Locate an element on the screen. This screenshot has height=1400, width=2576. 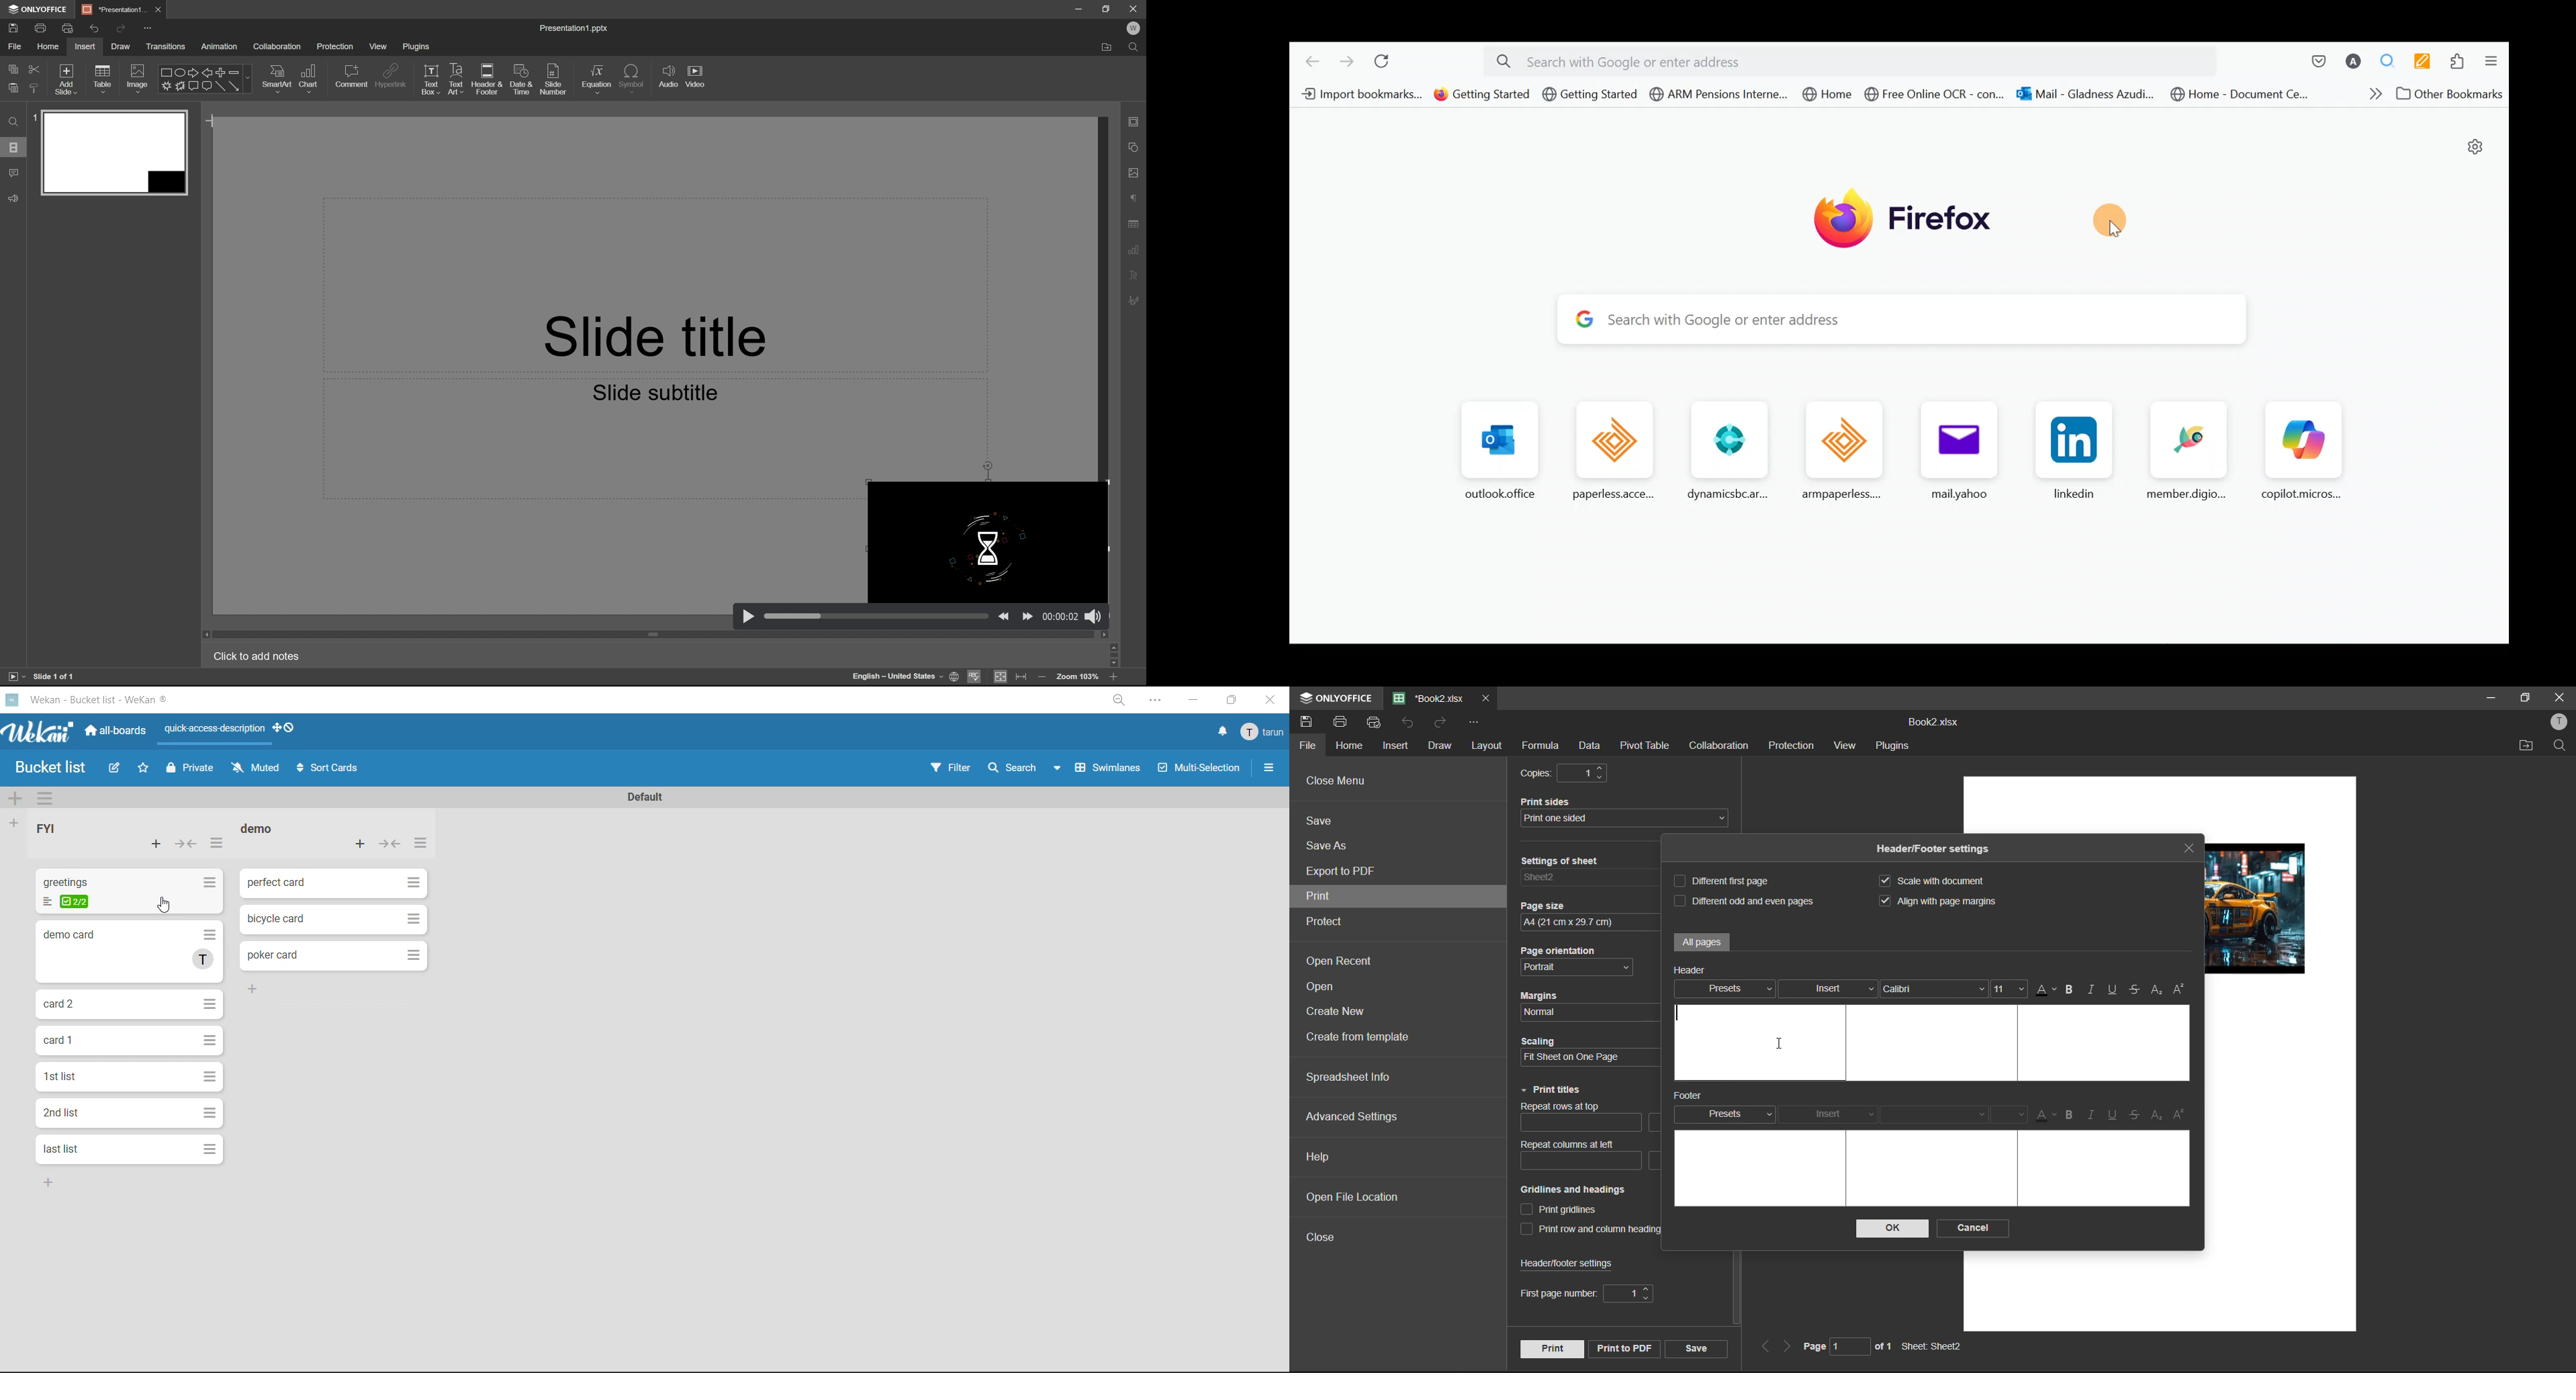
Go forward one page is located at coordinates (1346, 59).